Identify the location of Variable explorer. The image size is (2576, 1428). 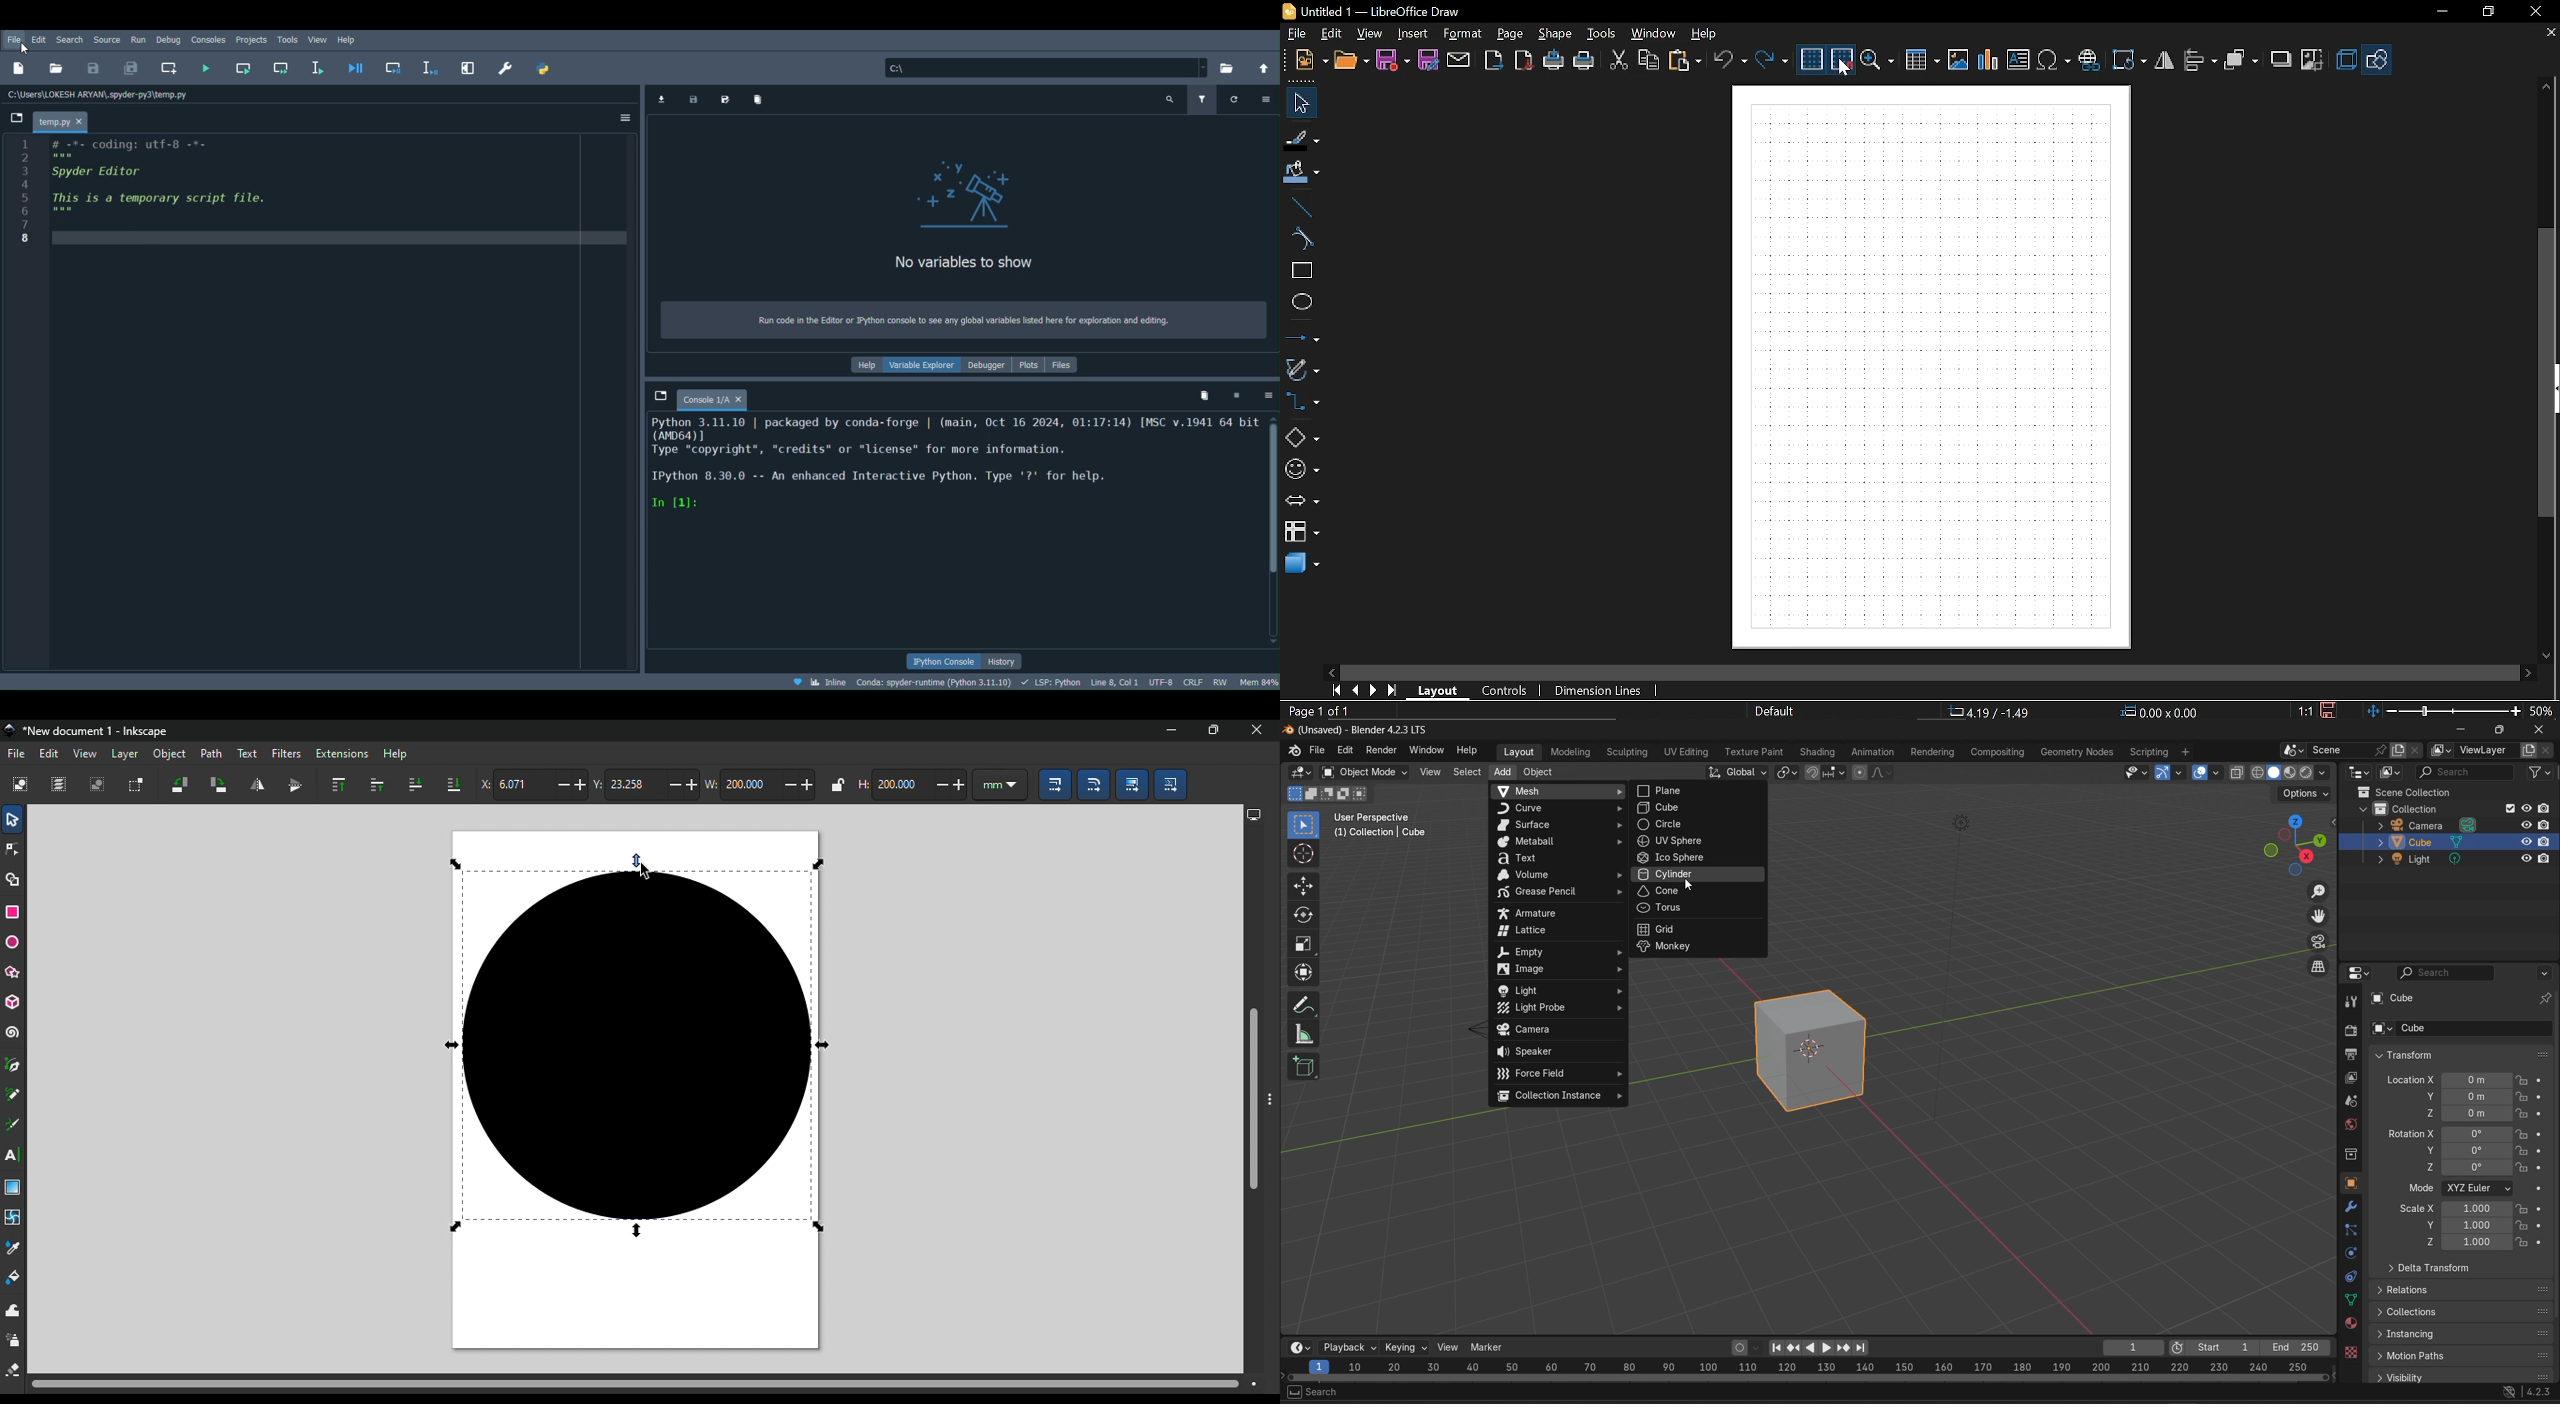
(923, 367).